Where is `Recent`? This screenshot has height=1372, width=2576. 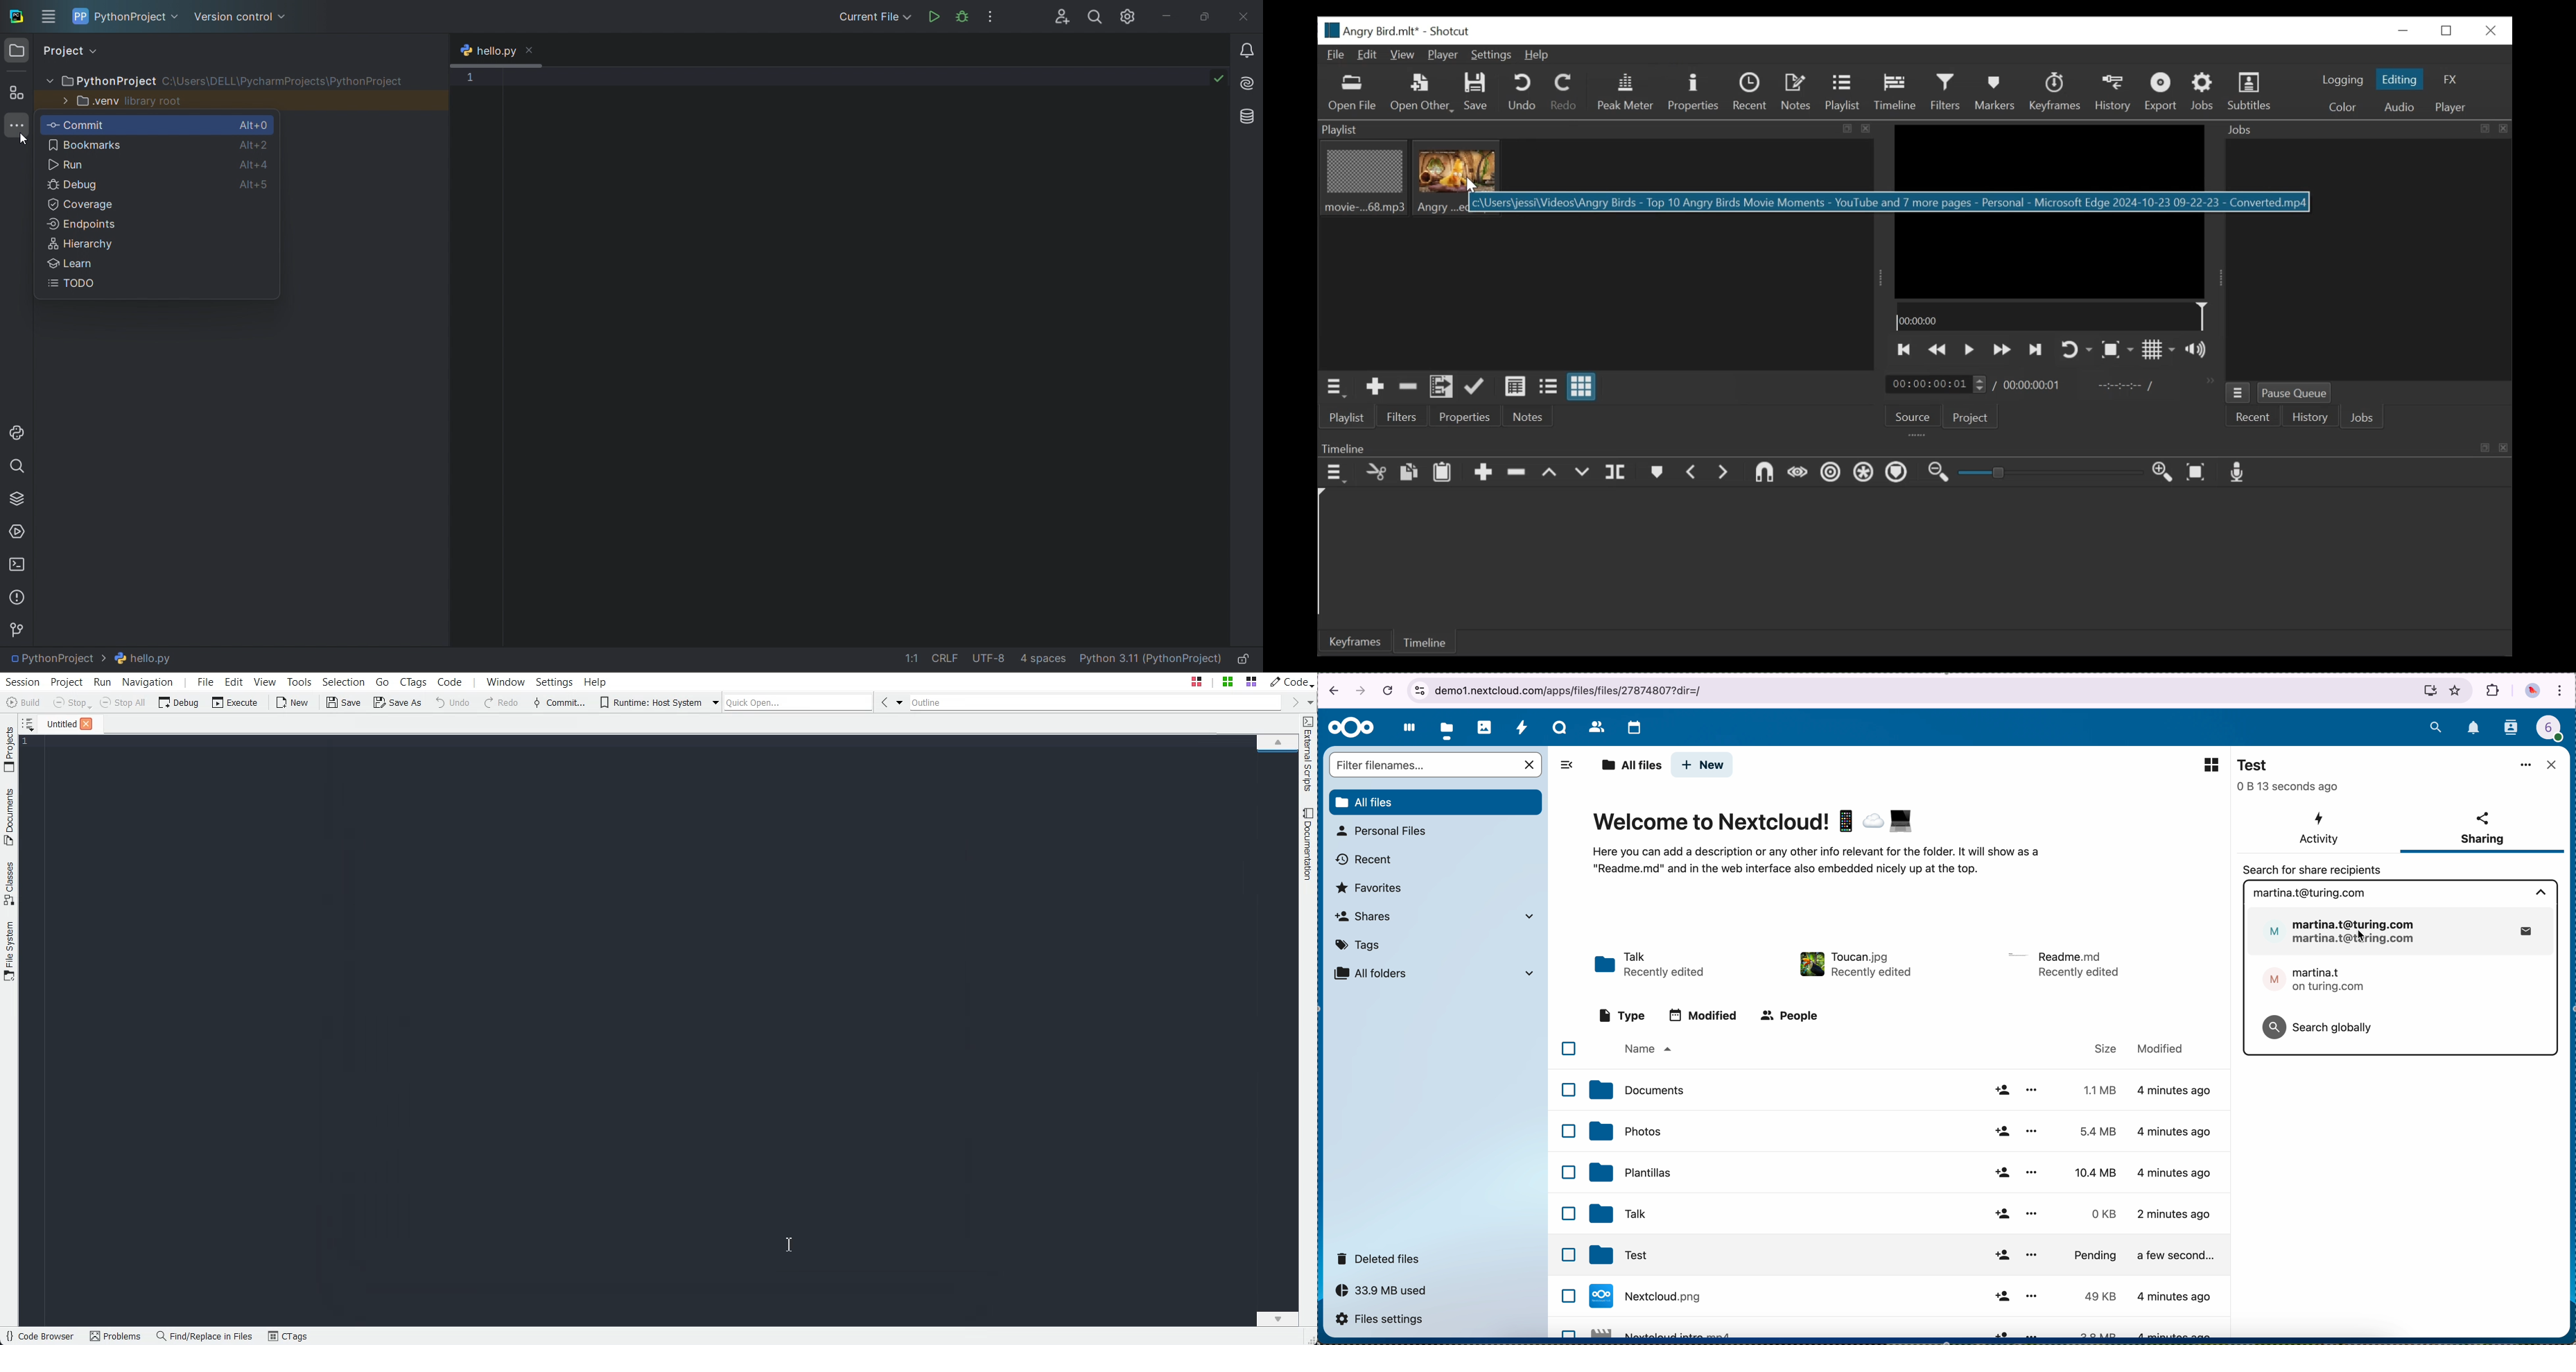 Recent is located at coordinates (1752, 93).